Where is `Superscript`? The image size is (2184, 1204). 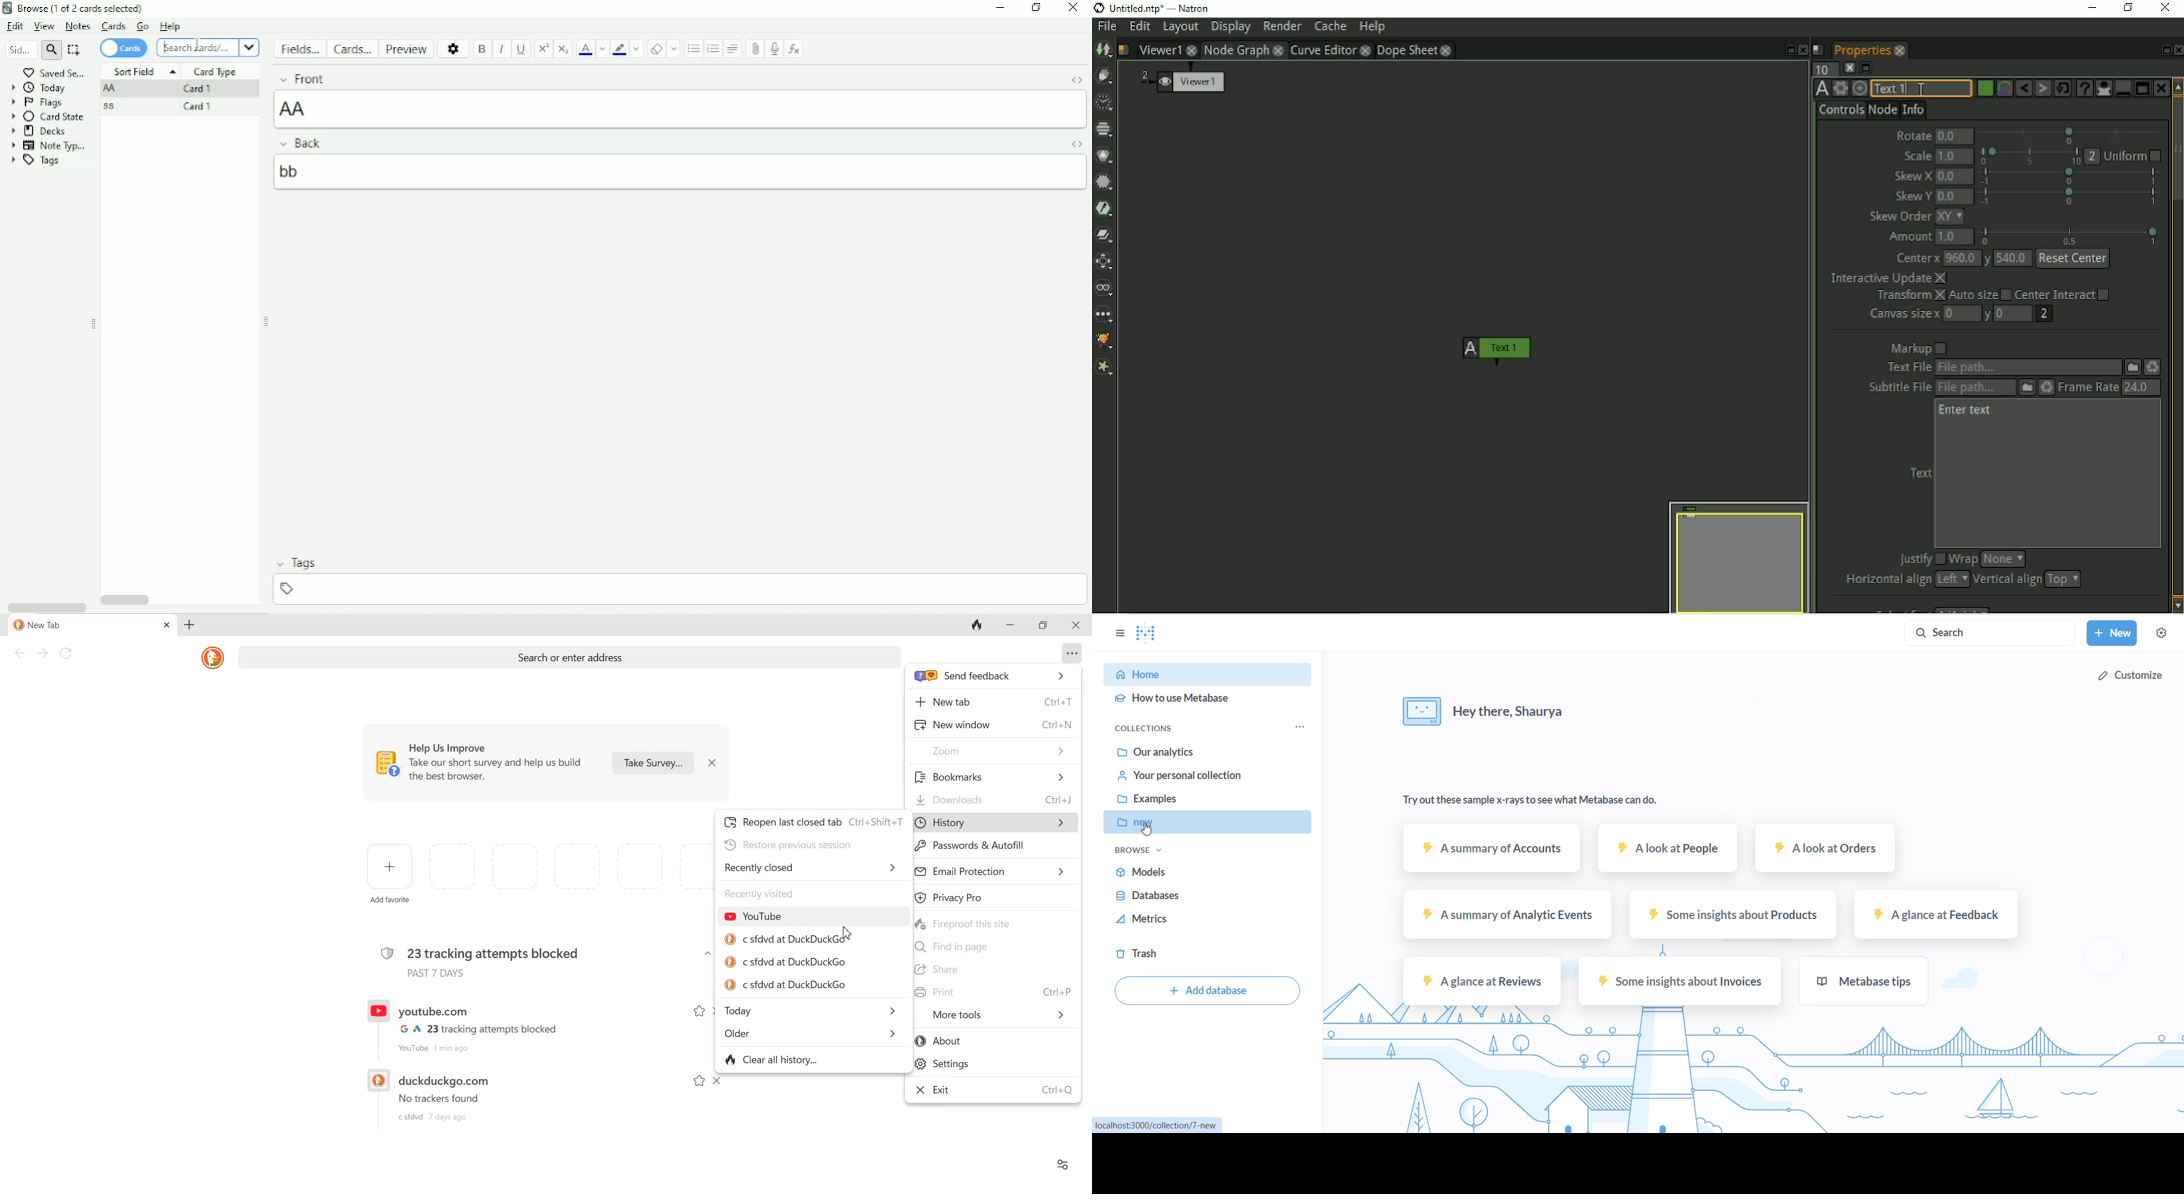 Superscript is located at coordinates (544, 48).